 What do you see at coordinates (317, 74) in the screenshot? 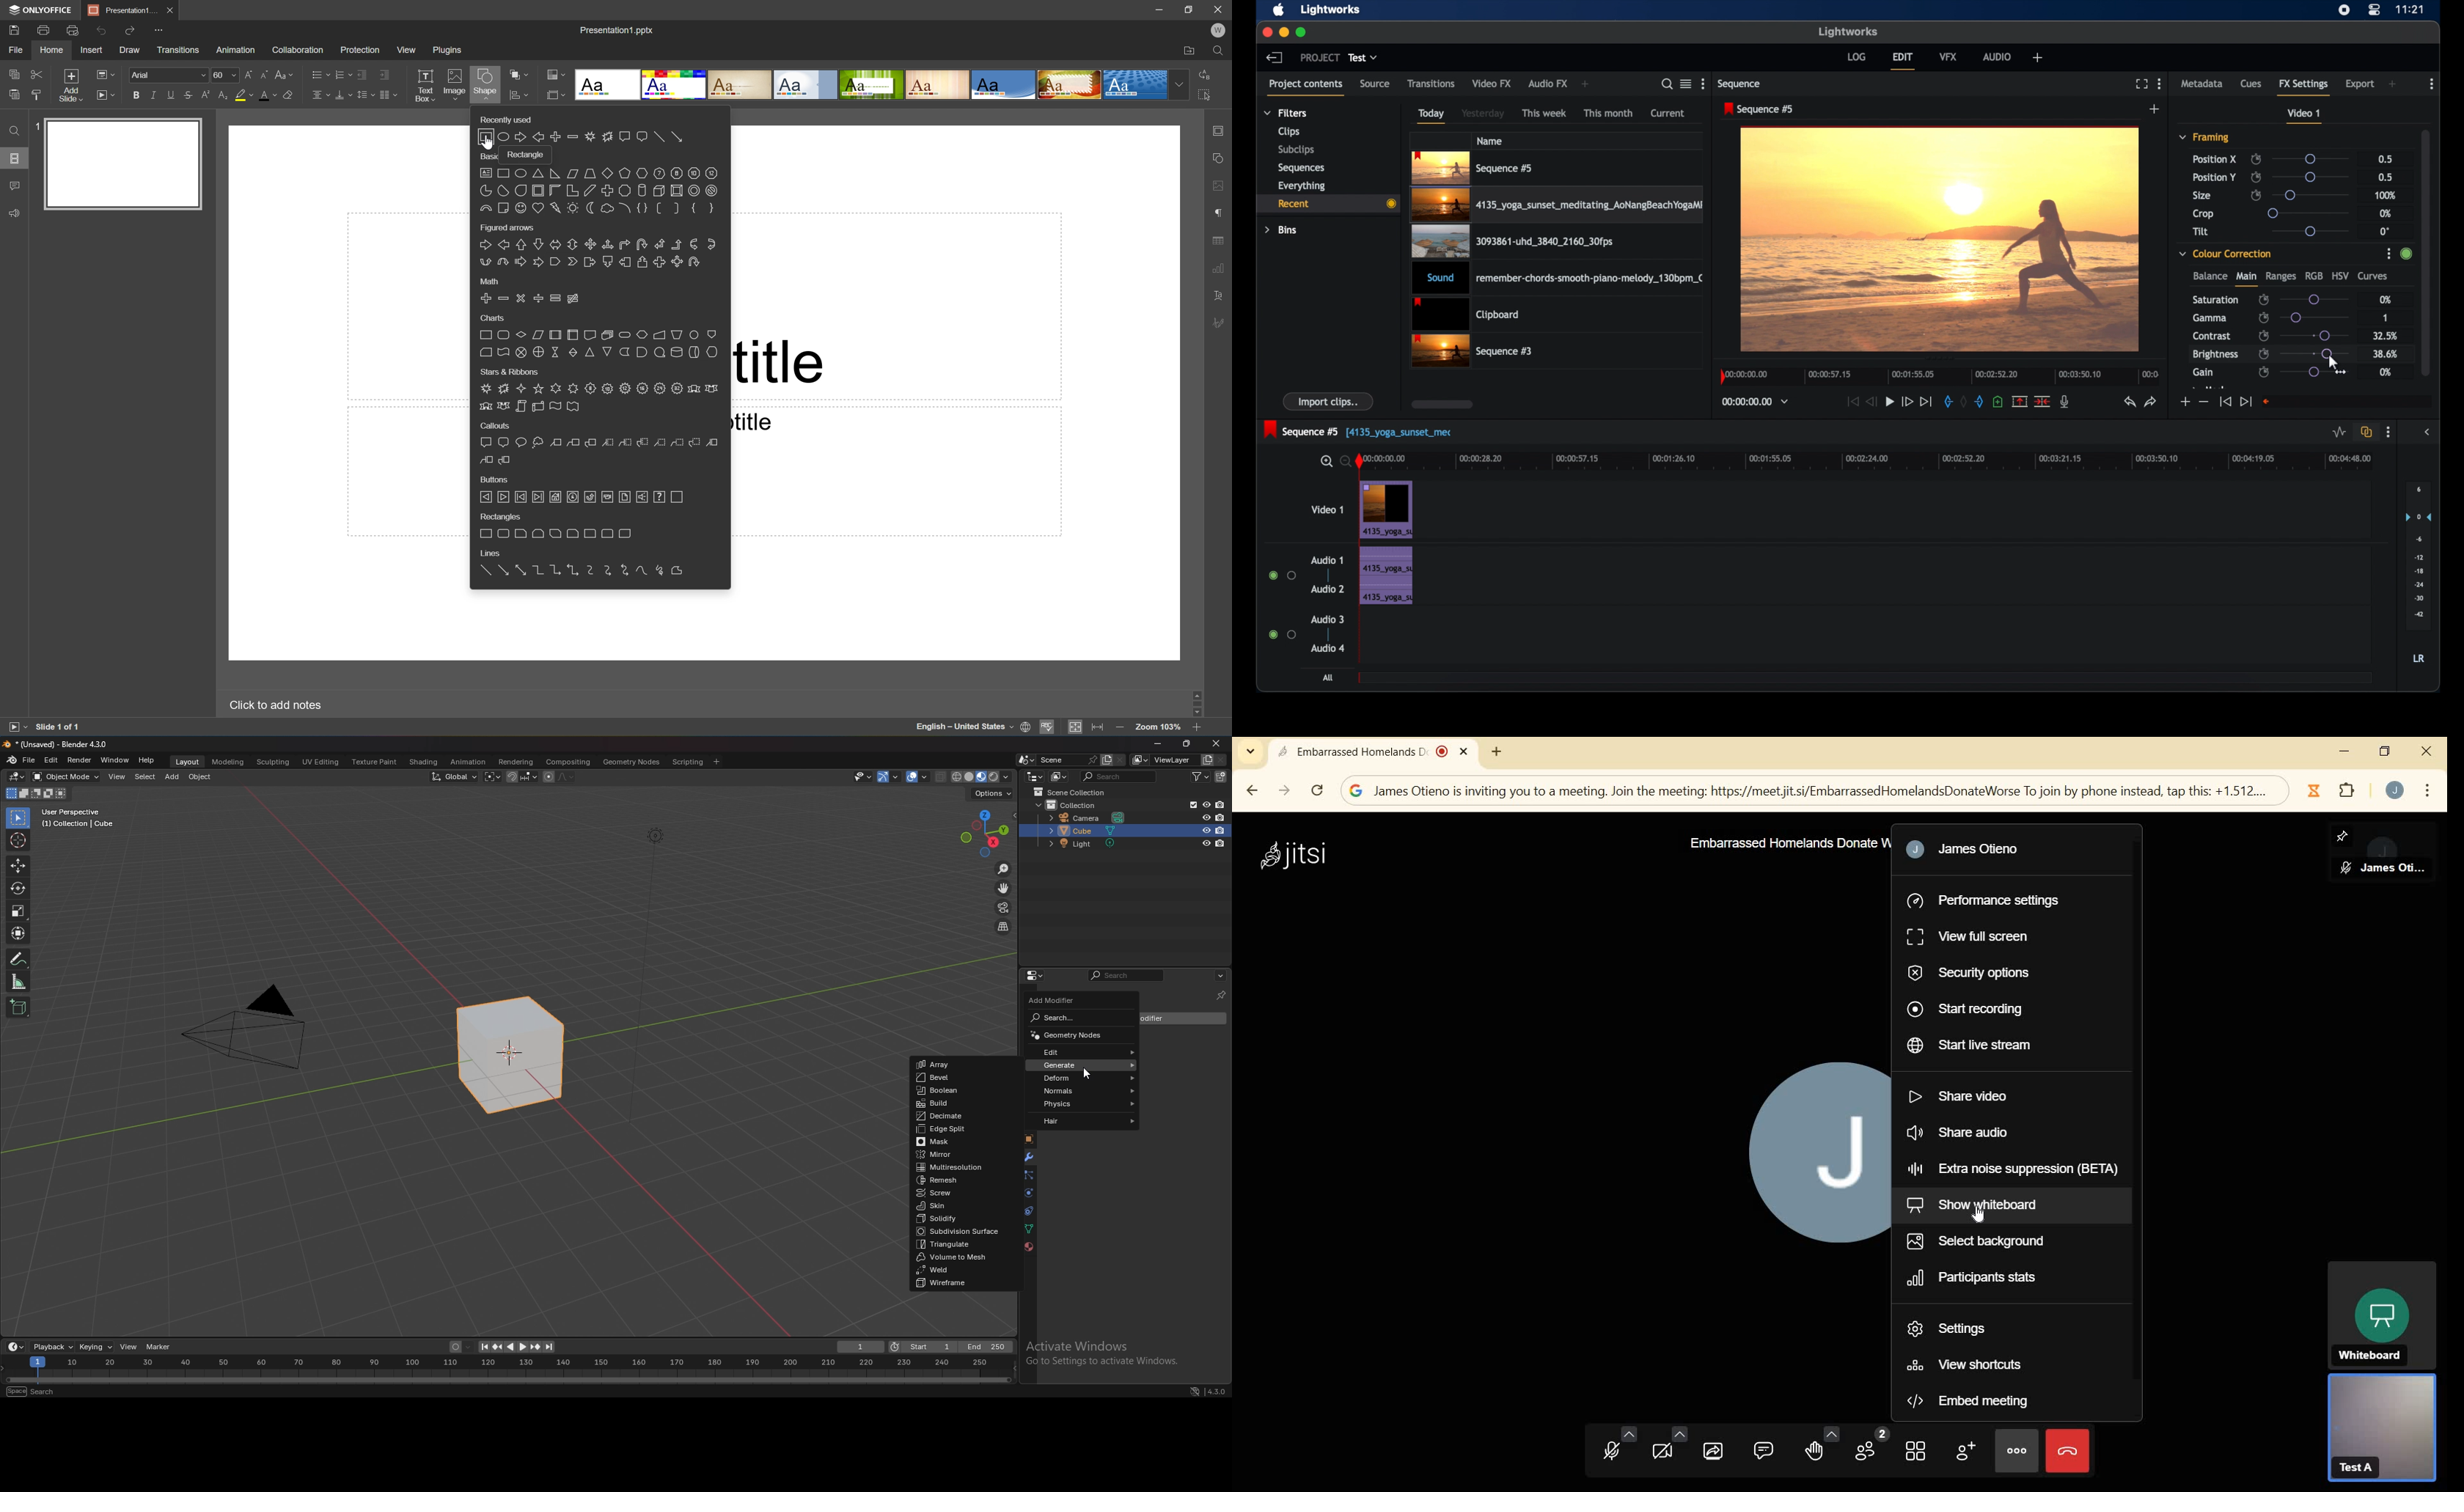
I see `Bullets` at bounding box center [317, 74].